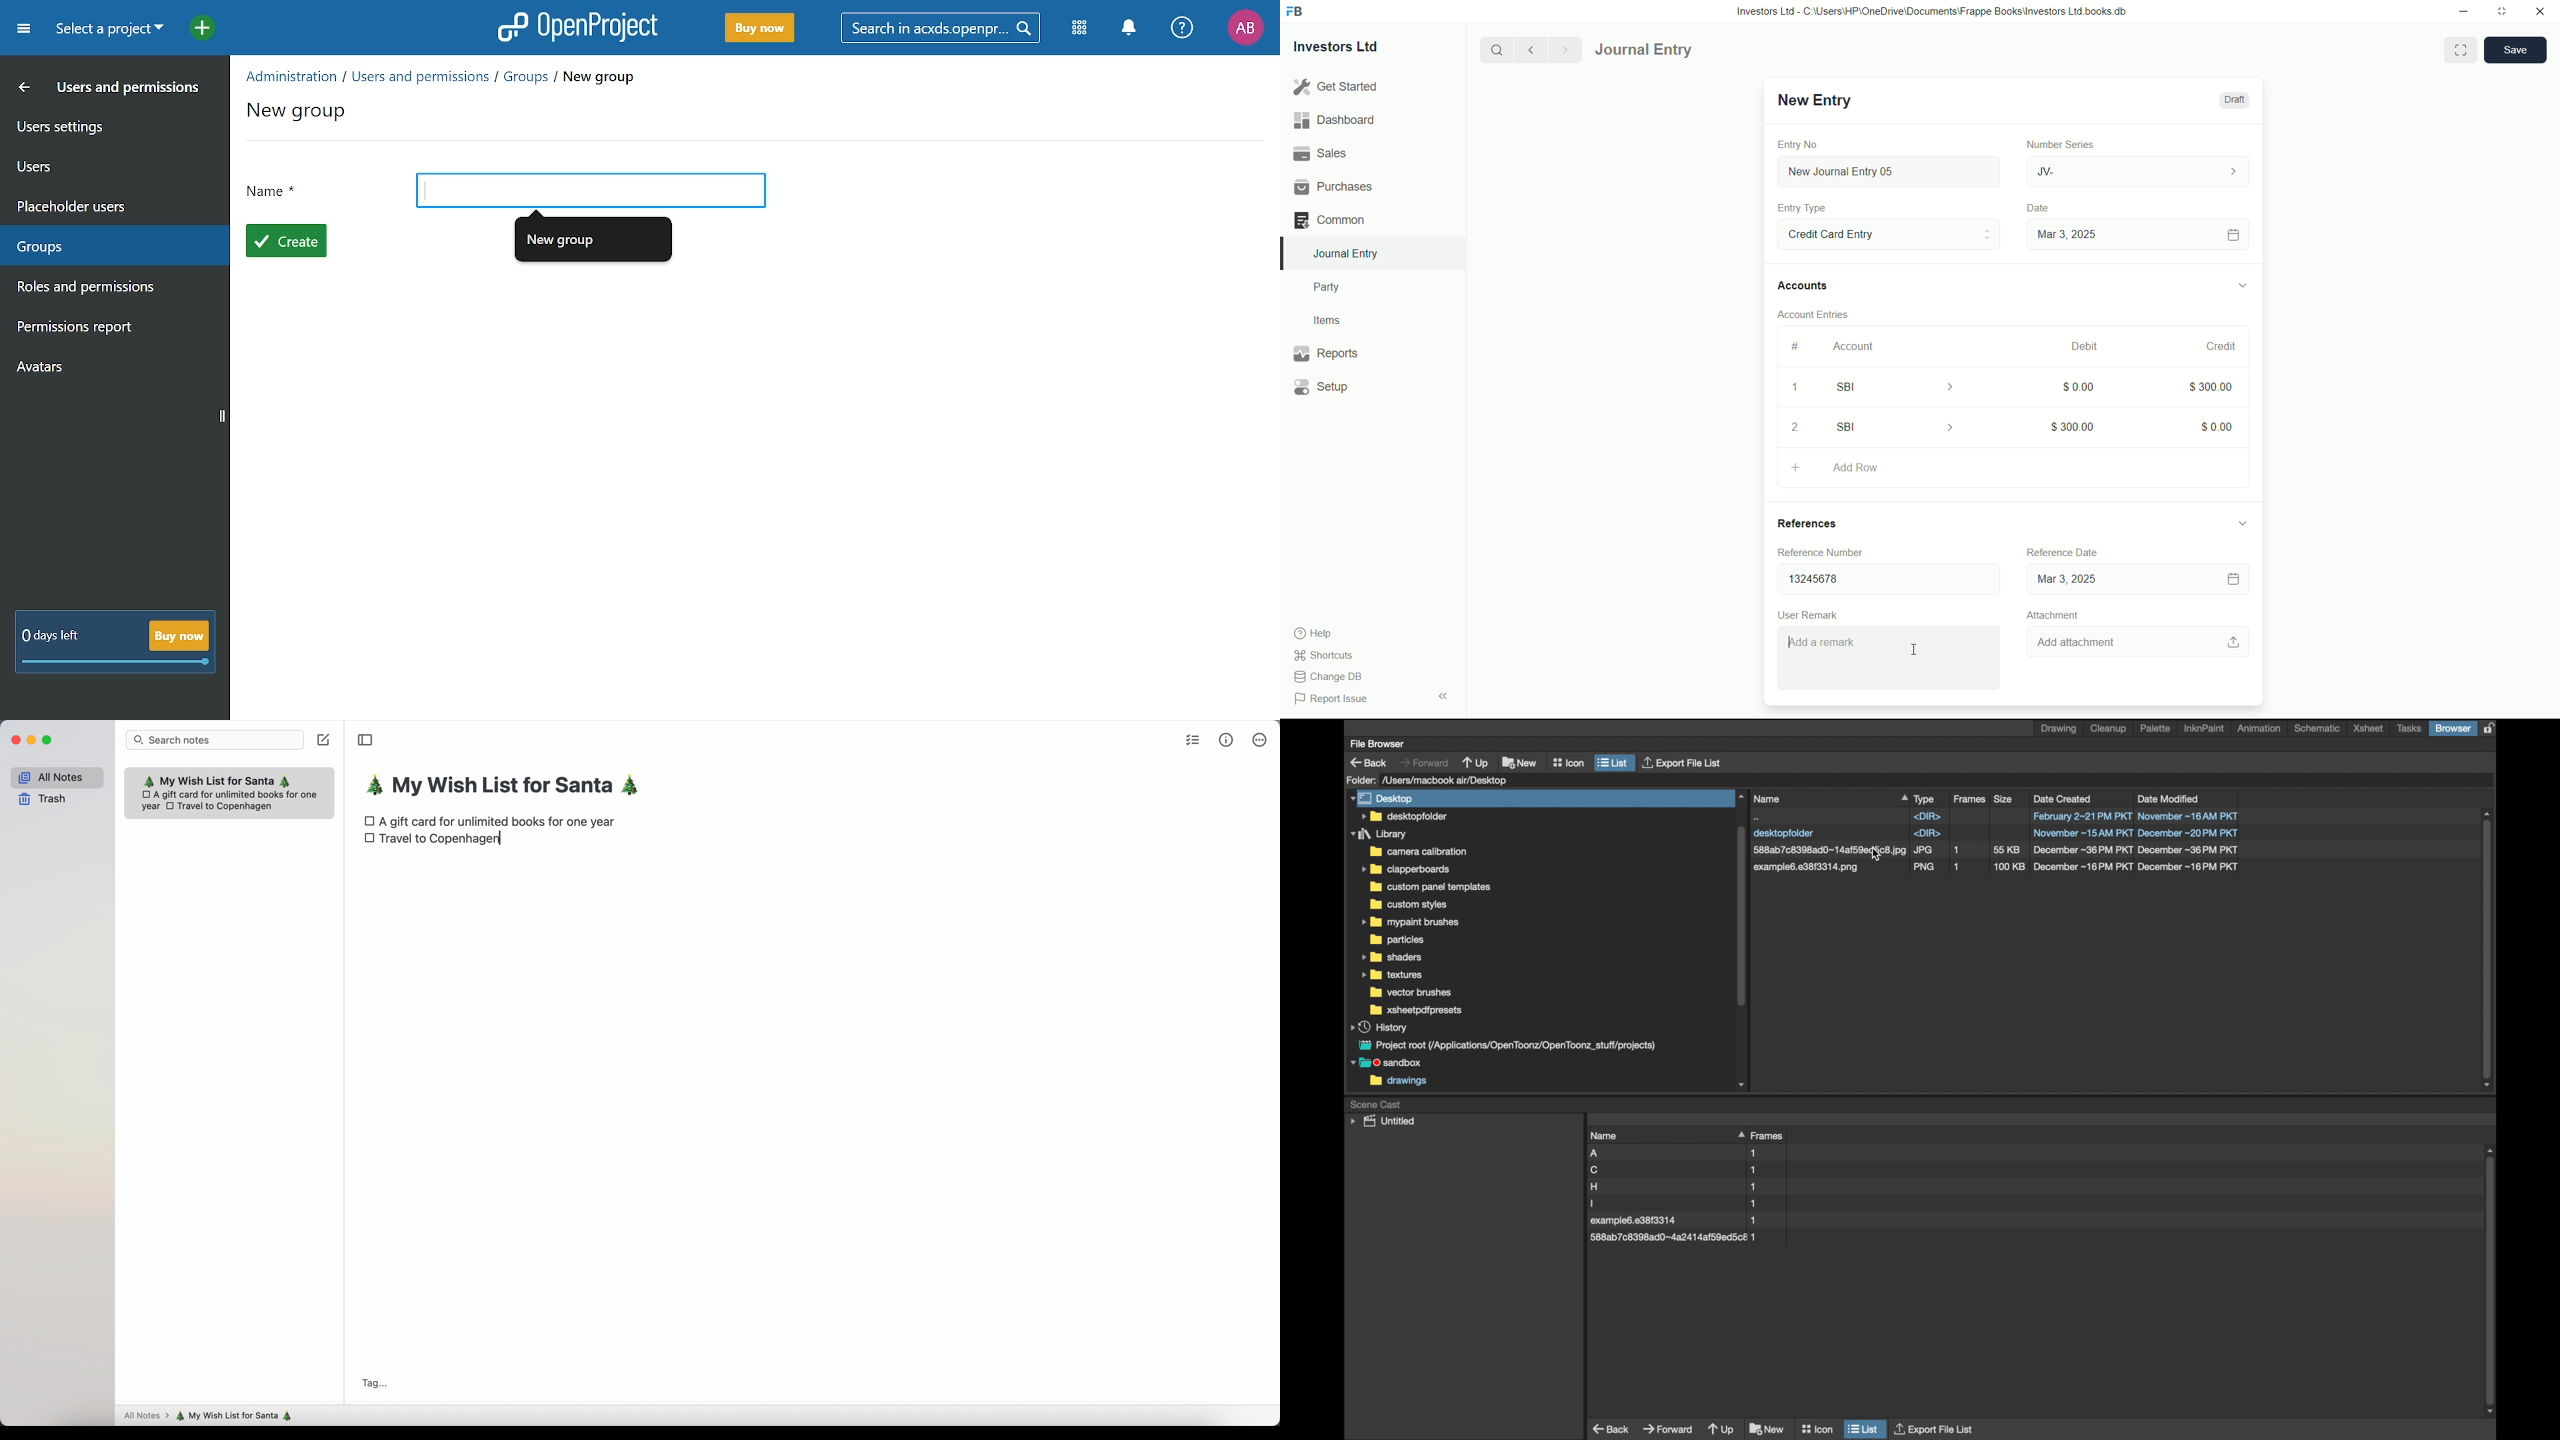  Describe the element at coordinates (1819, 312) in the screenshot. I see `Account Entries` at that location.